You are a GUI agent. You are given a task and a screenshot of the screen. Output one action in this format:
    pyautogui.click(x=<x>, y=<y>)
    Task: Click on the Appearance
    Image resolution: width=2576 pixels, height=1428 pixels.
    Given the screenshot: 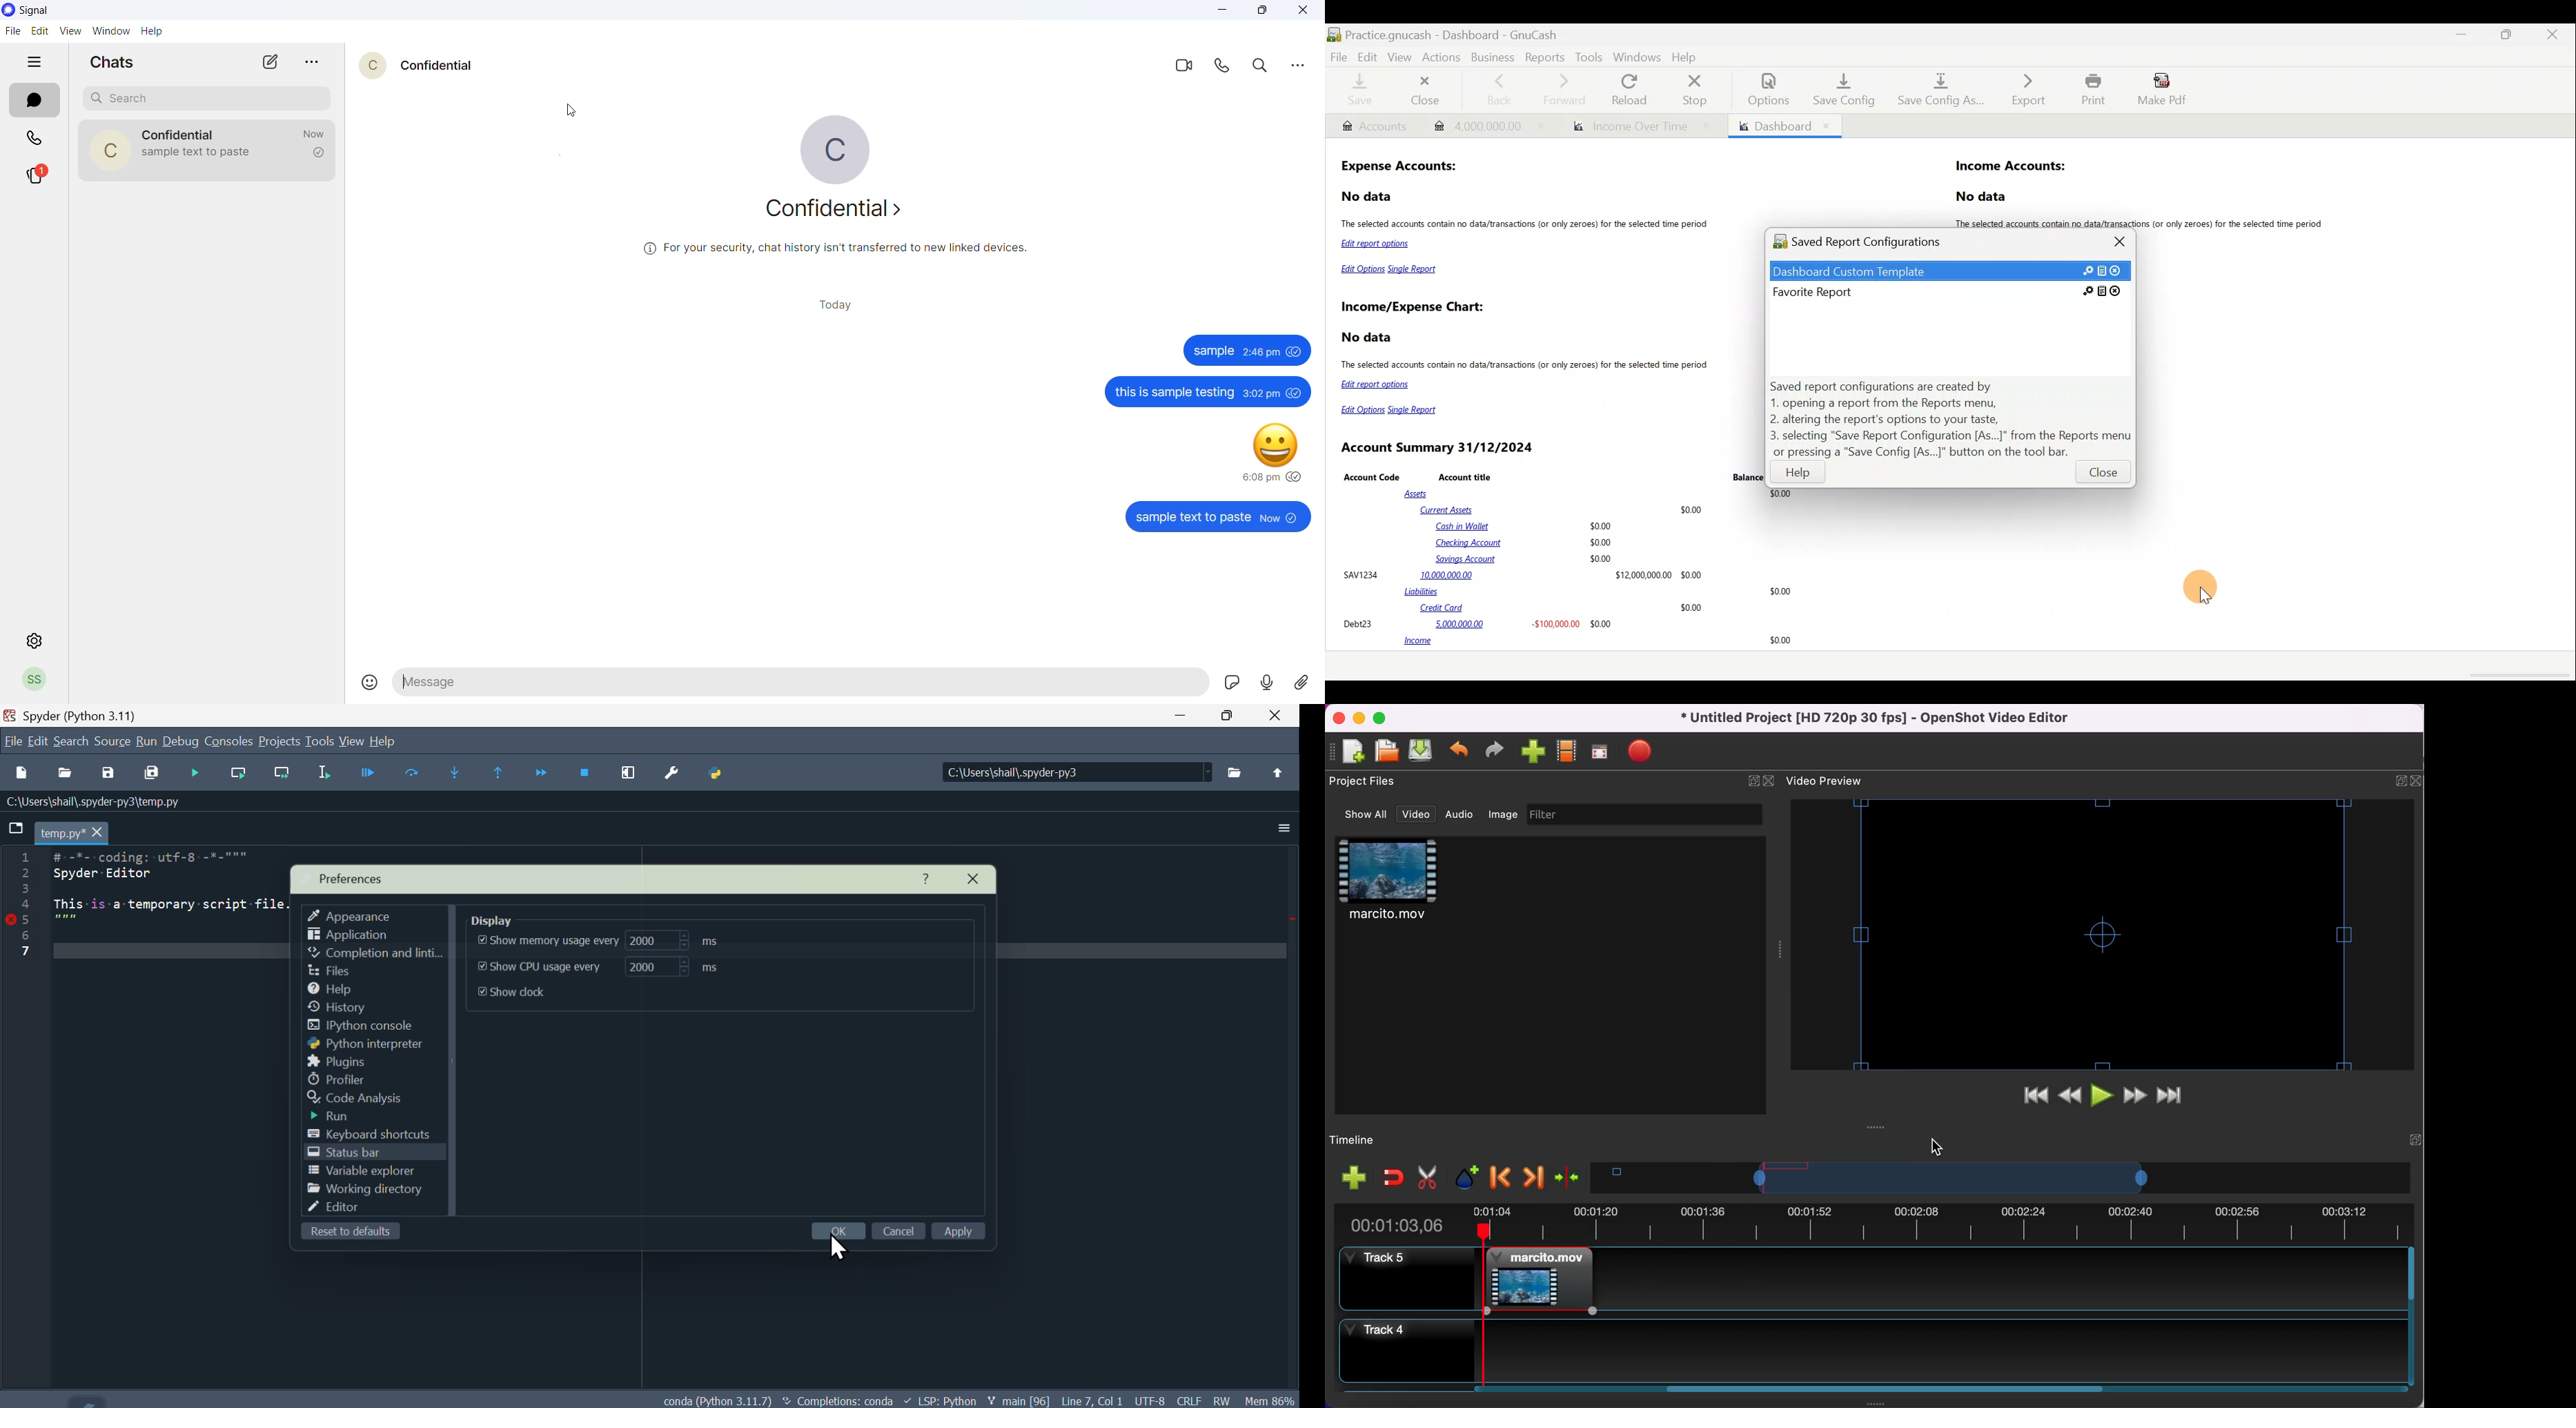 What is the action you would take?
    pyautogui.click(x=354, y=913)
    